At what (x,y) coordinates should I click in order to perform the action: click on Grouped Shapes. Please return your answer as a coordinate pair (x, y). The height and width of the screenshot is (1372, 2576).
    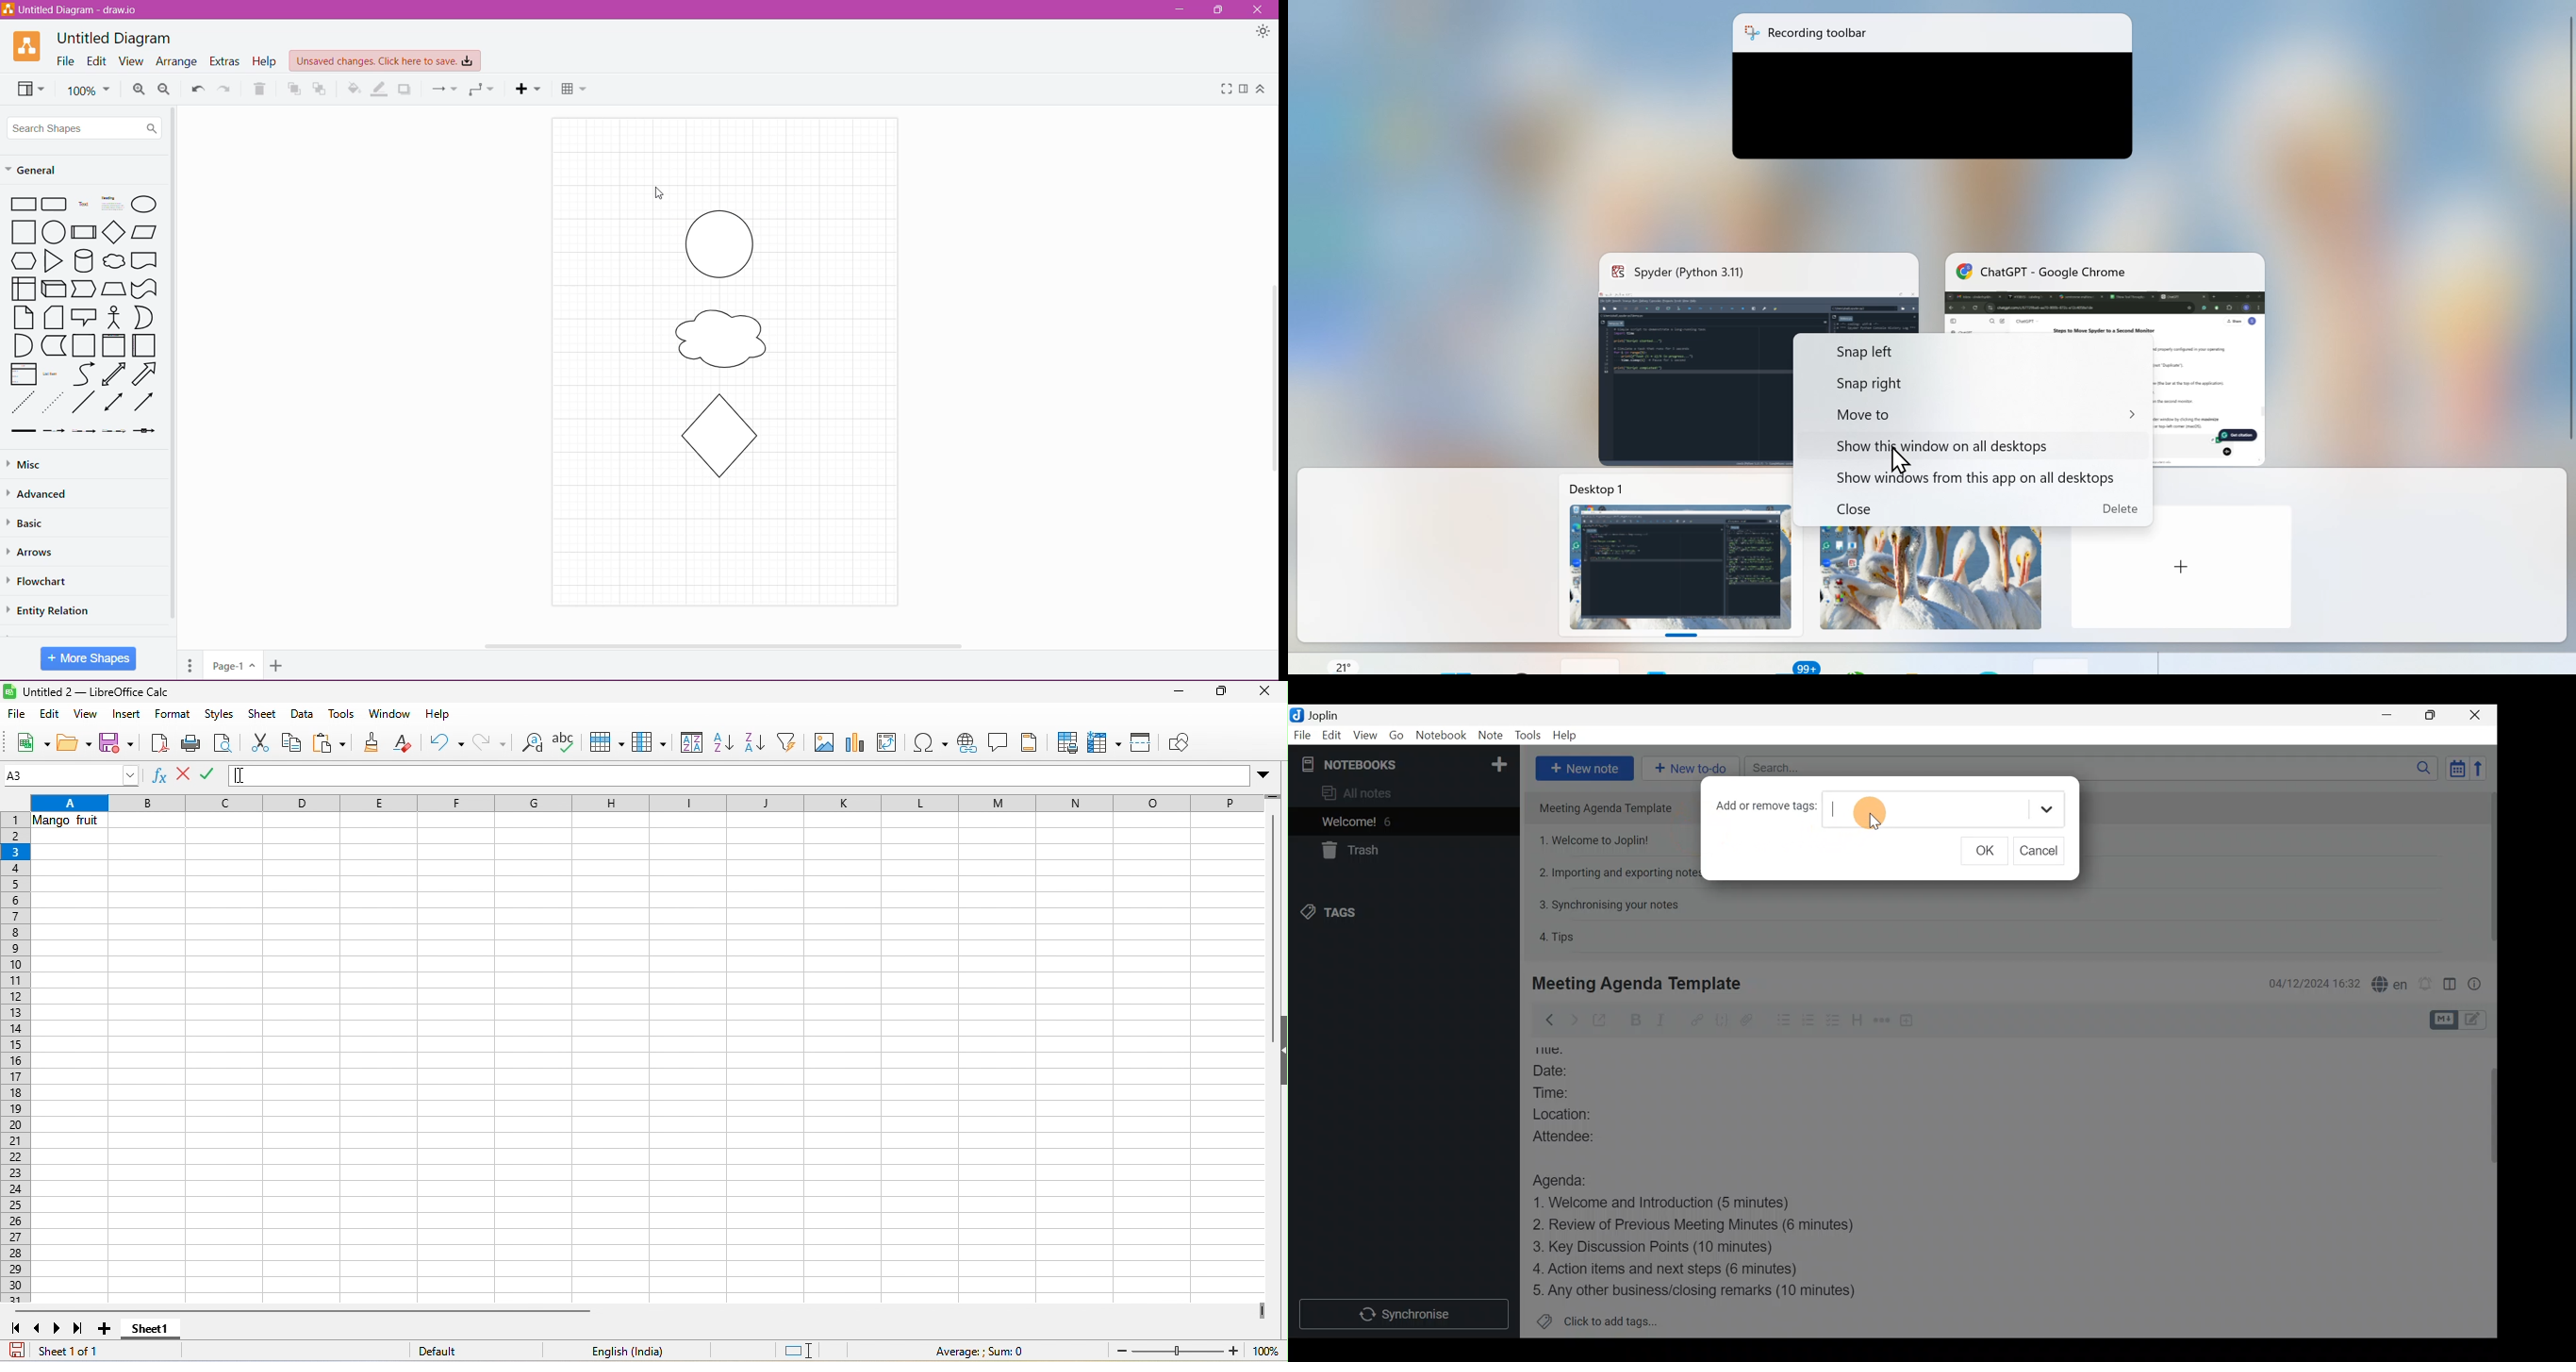
    Looking at the image, I should click on (722, 347).